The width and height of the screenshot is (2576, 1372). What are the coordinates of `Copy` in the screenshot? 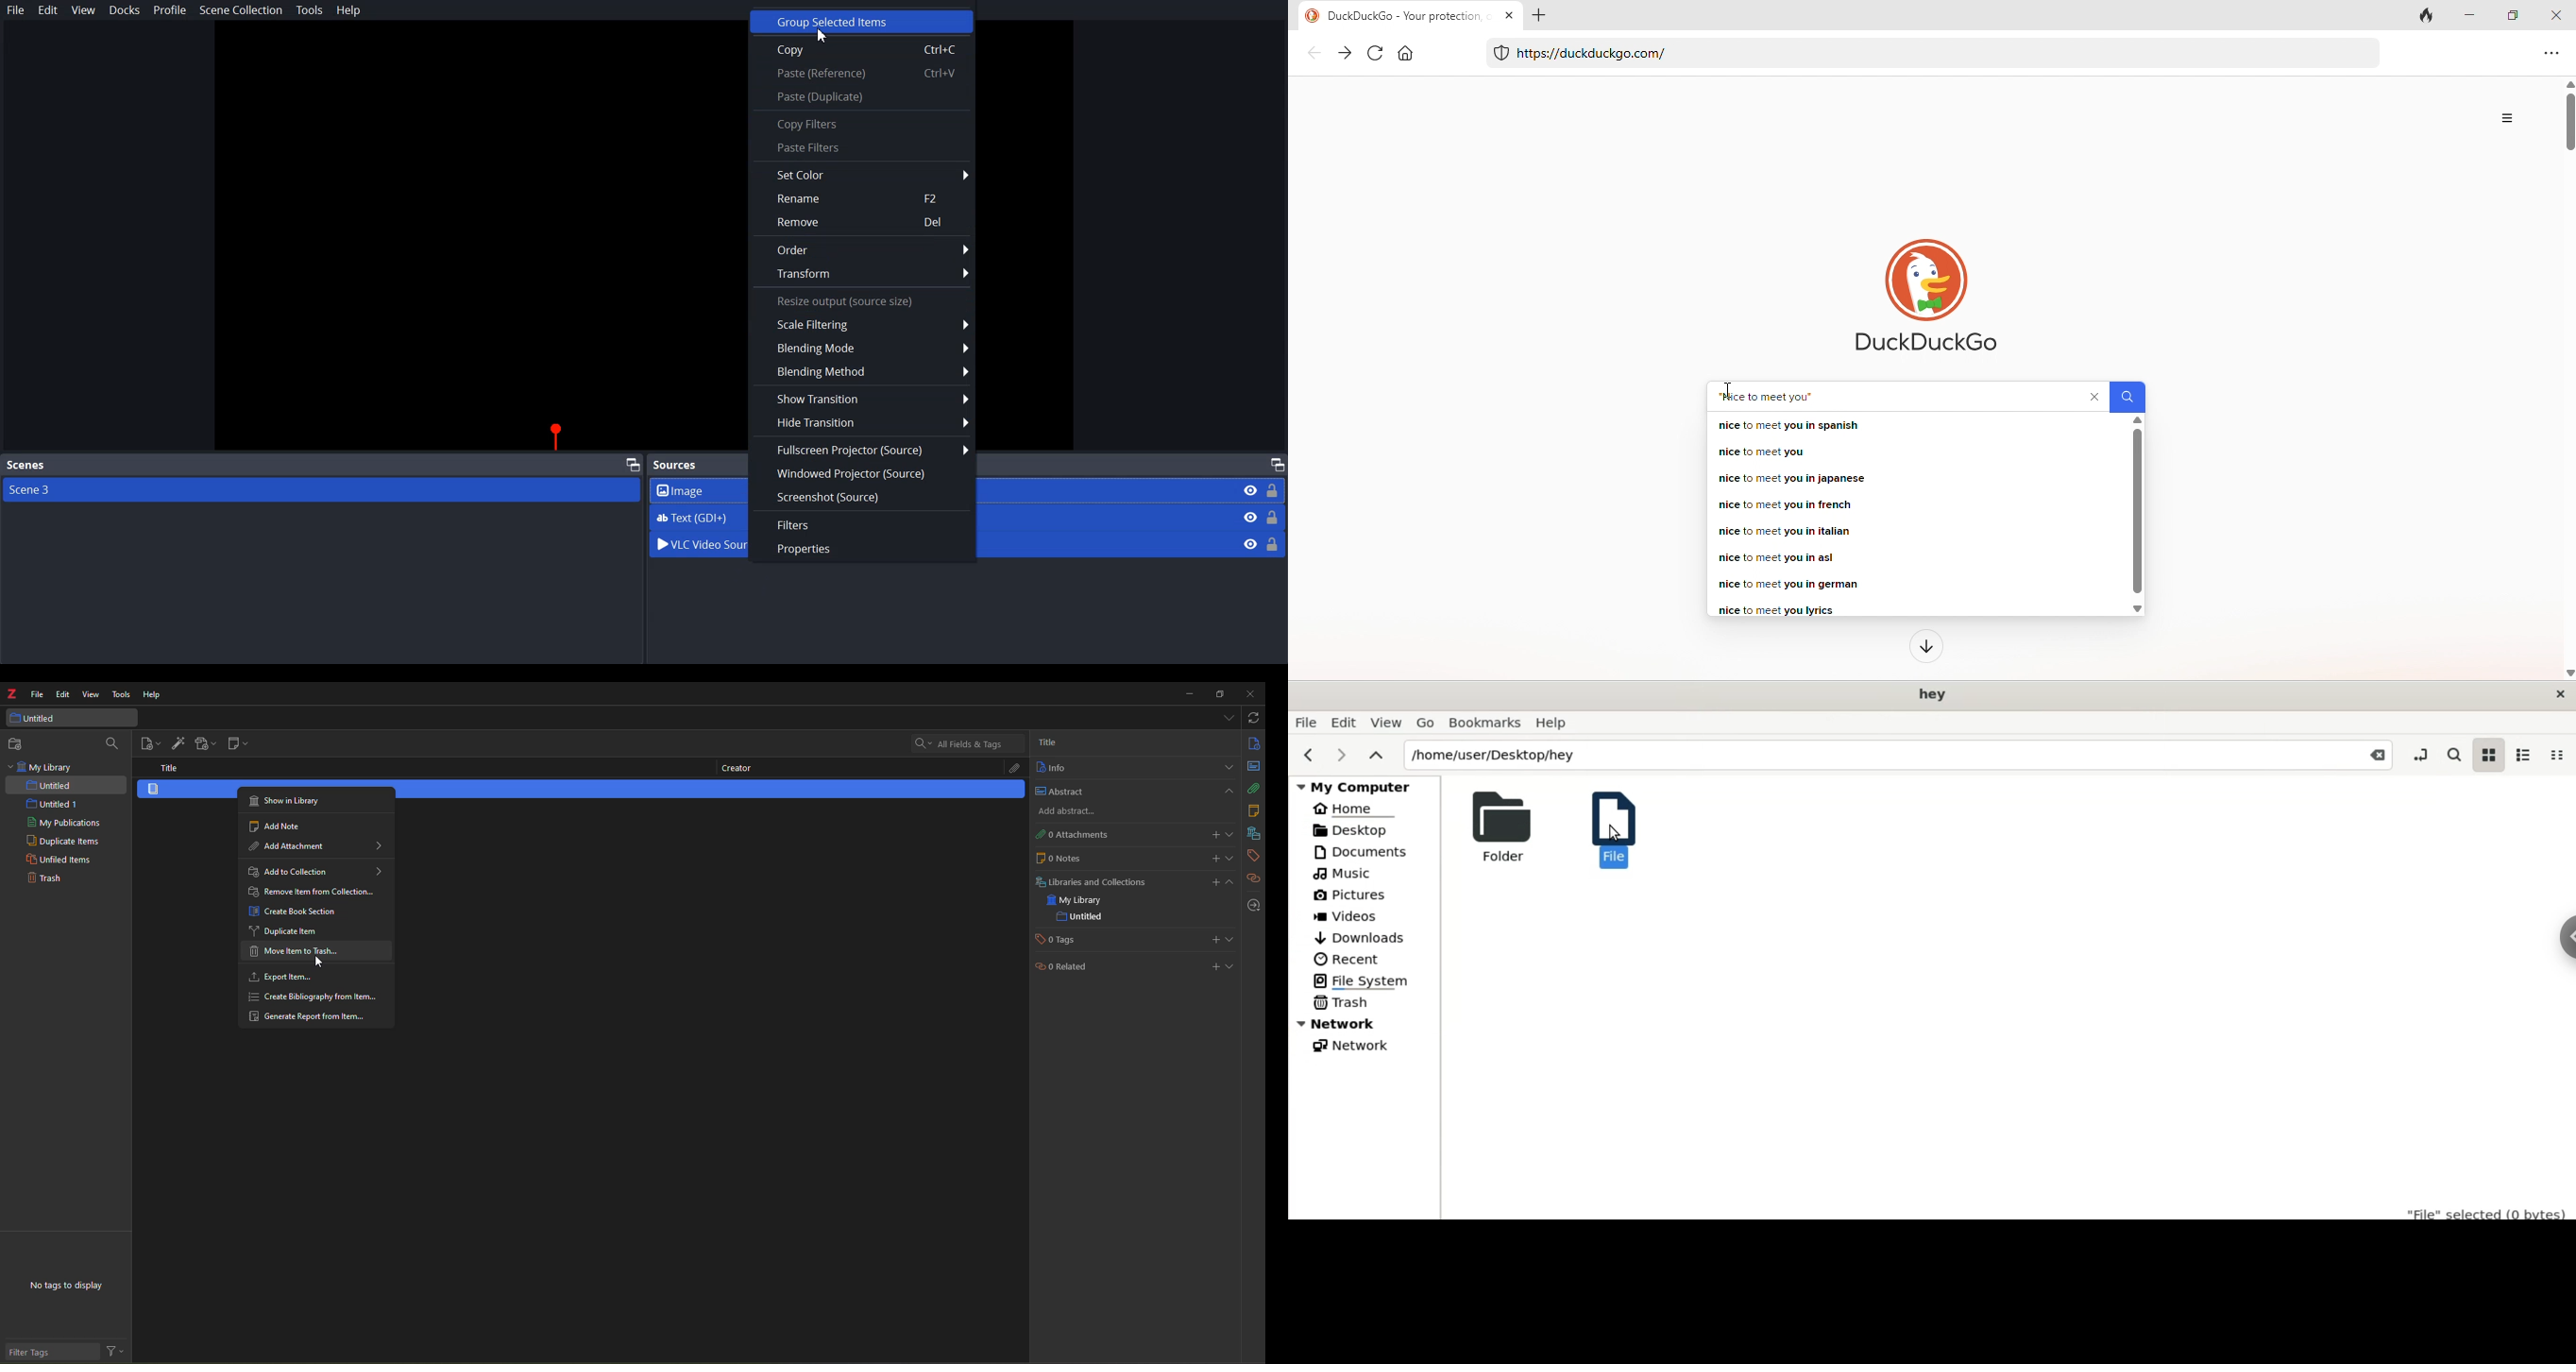 It's located at (861, 49).